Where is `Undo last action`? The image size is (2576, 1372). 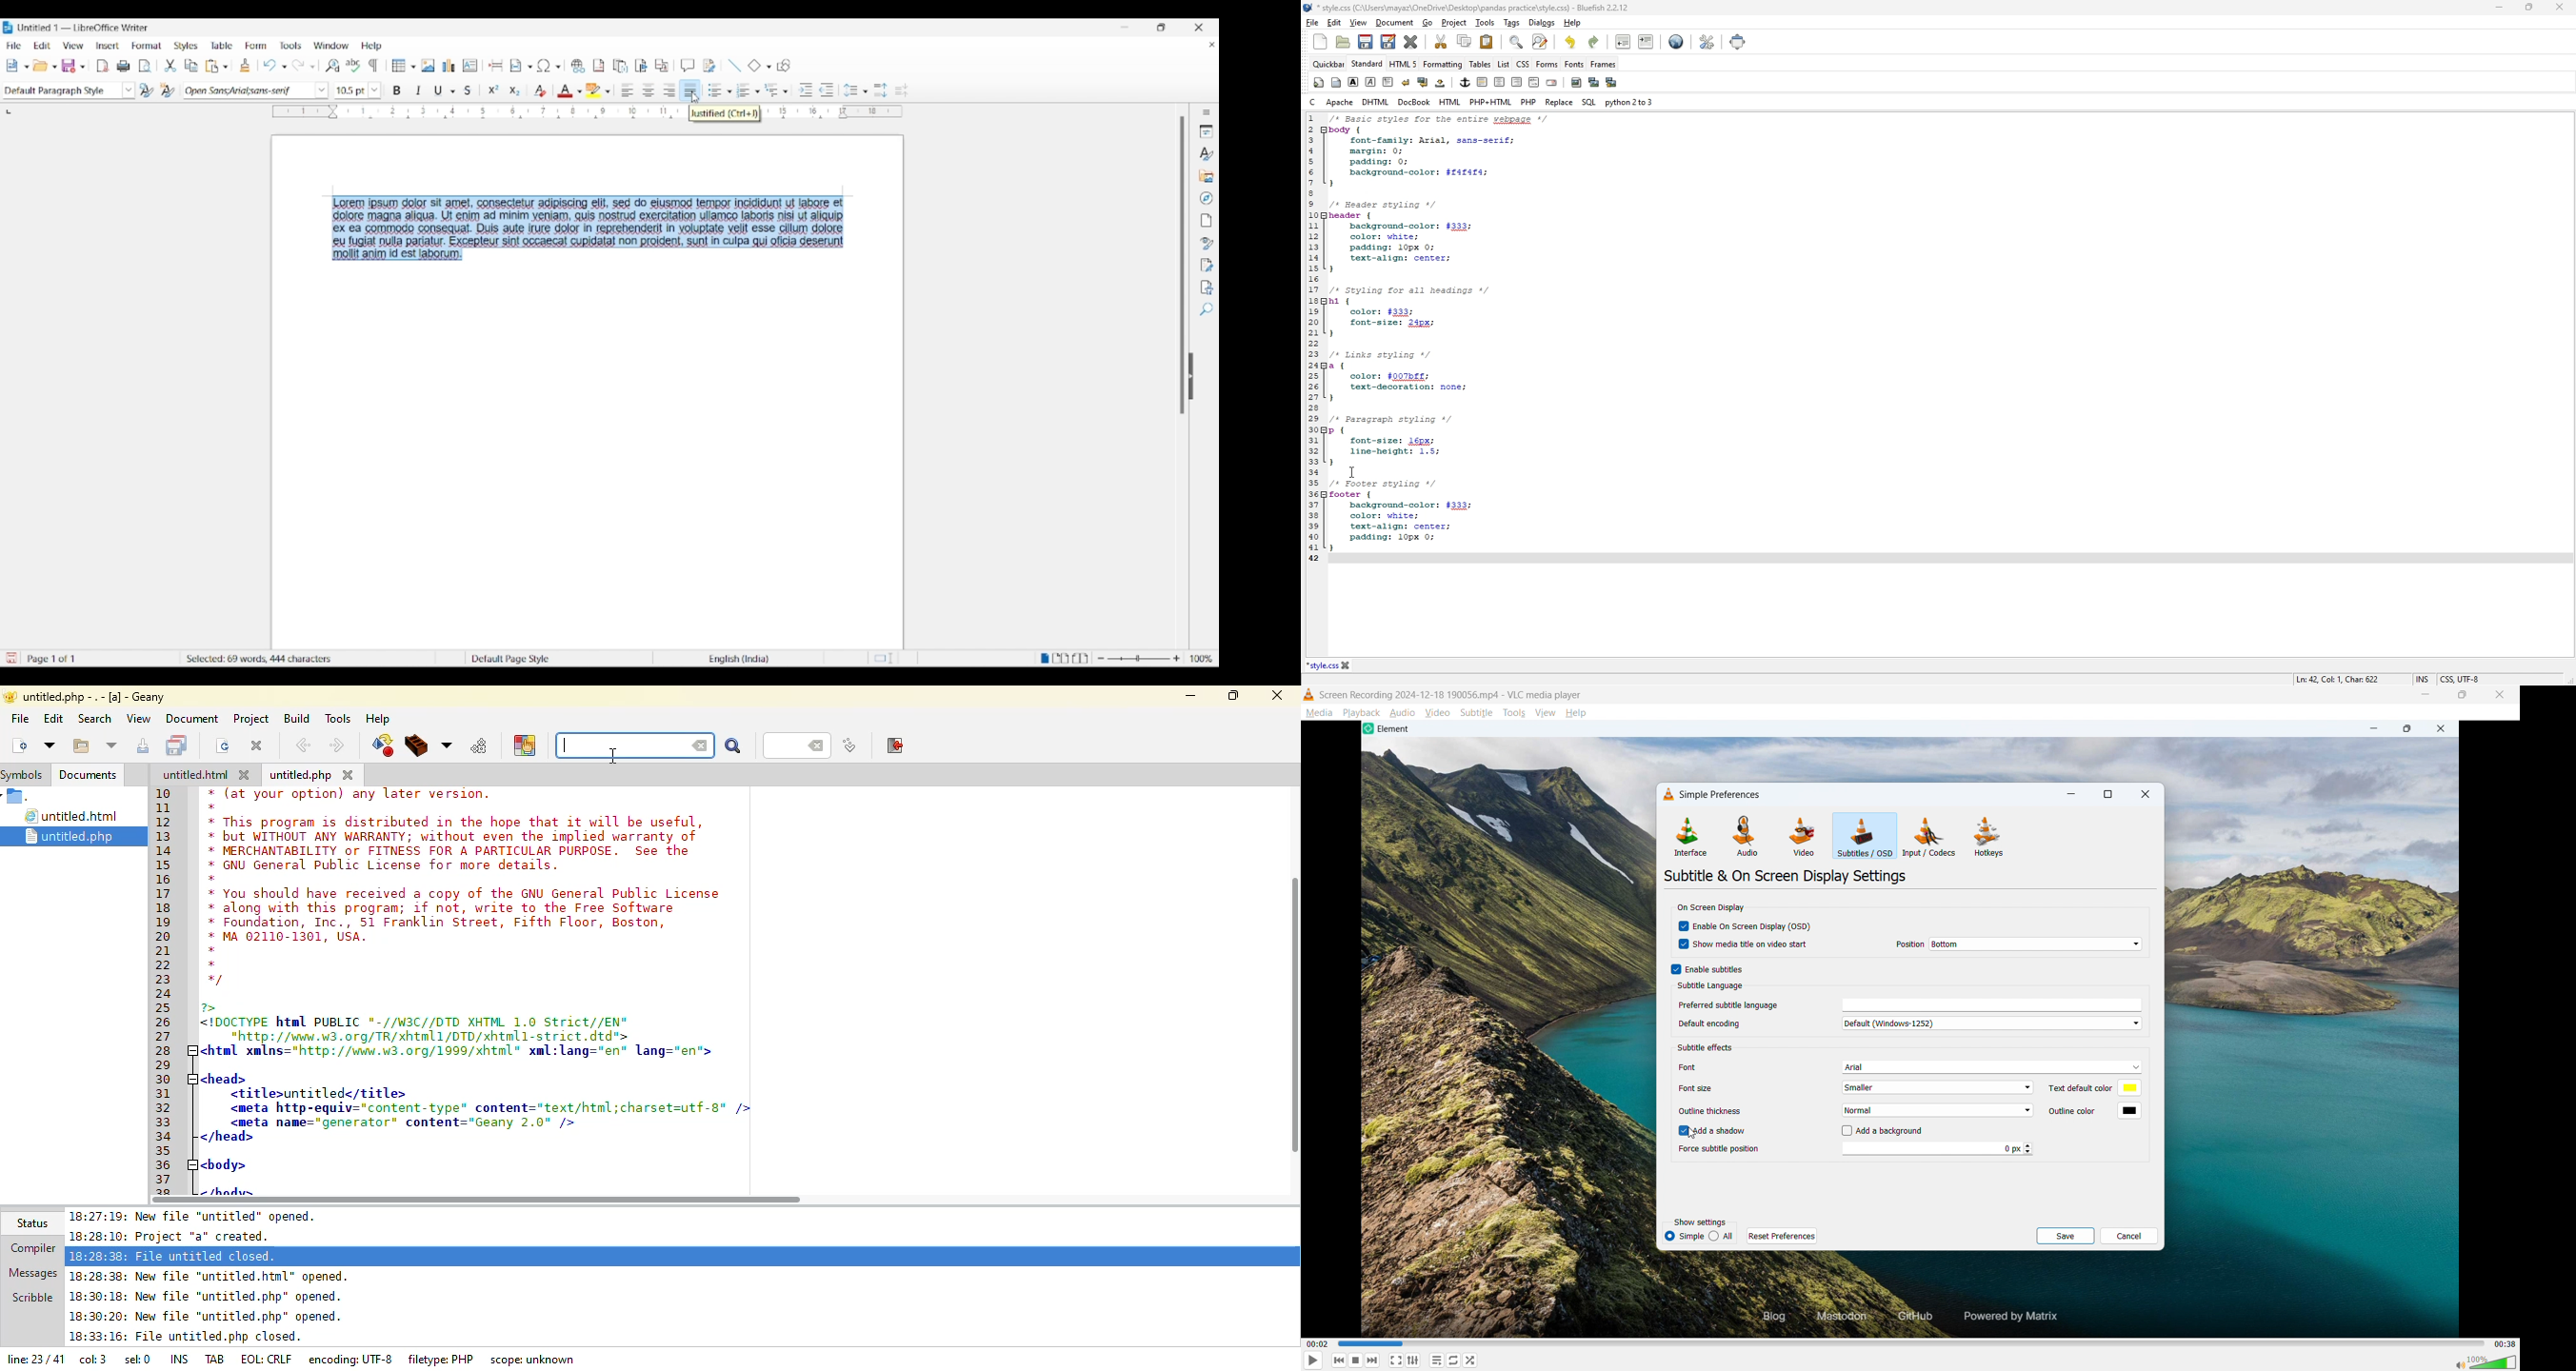
Undo last action is located at coordinates (270, 65).